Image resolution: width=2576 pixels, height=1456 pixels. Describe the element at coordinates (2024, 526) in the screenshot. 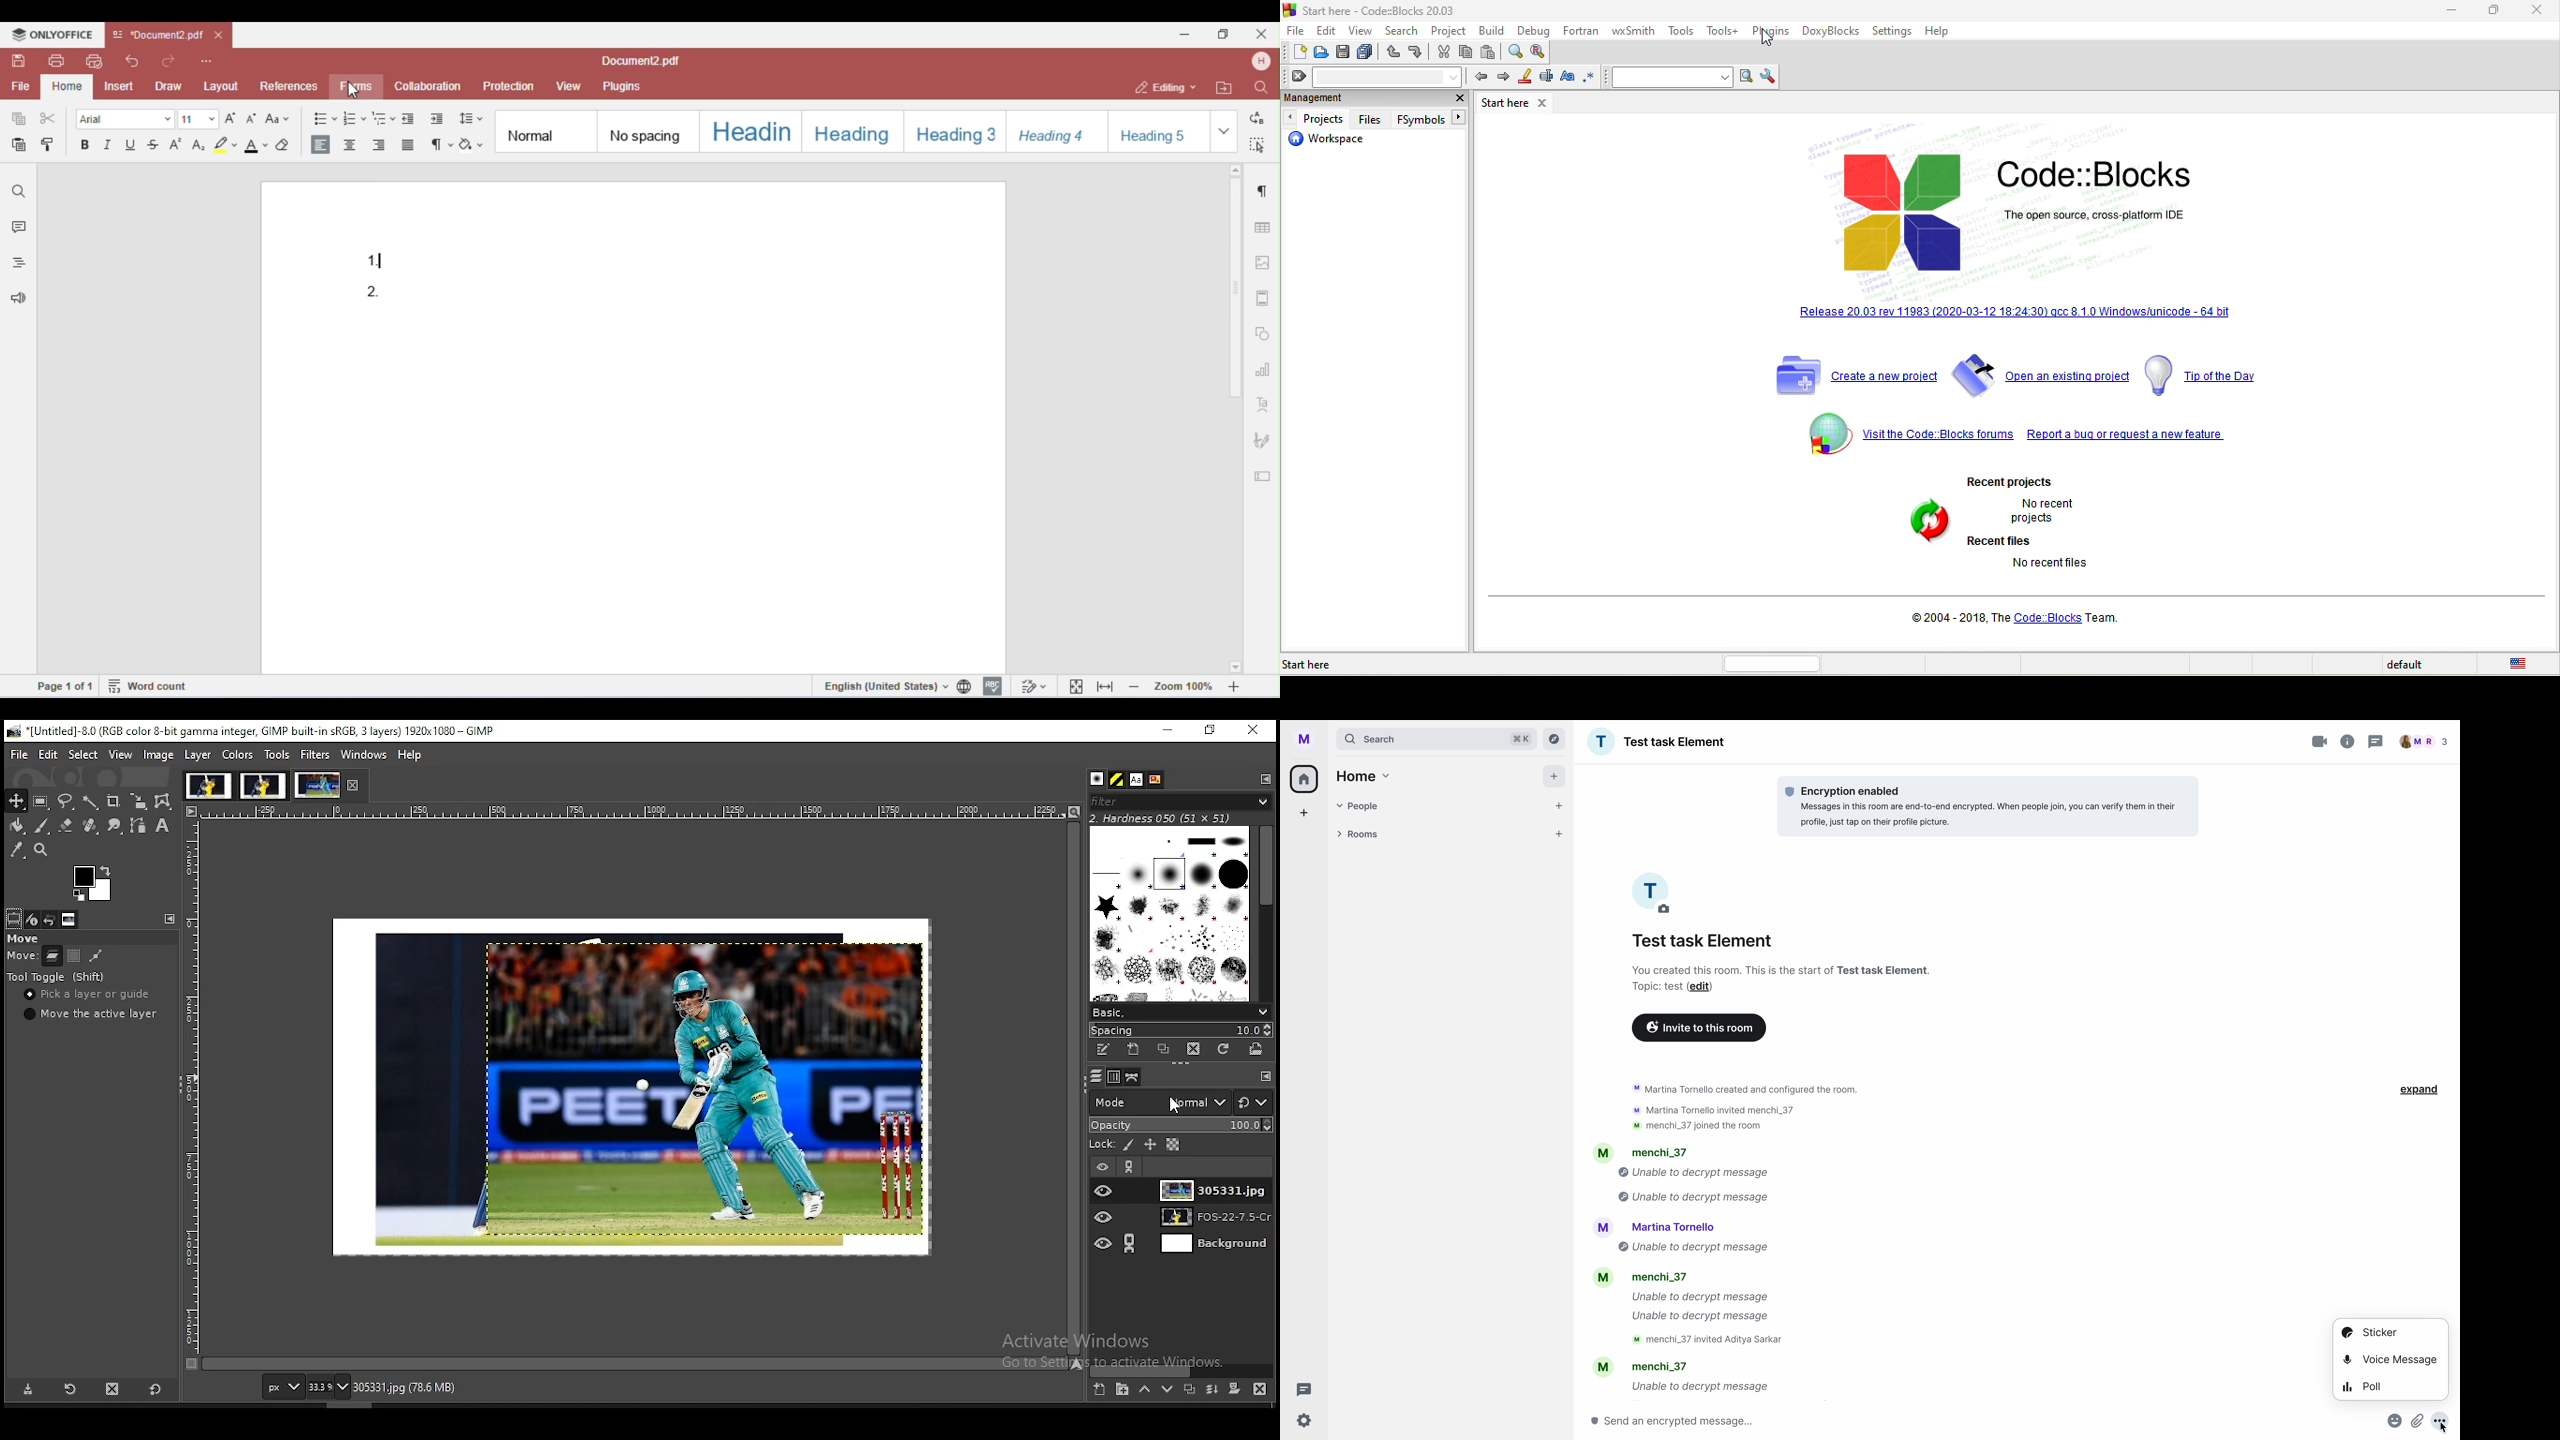

I see `recent file and projects` at that location.